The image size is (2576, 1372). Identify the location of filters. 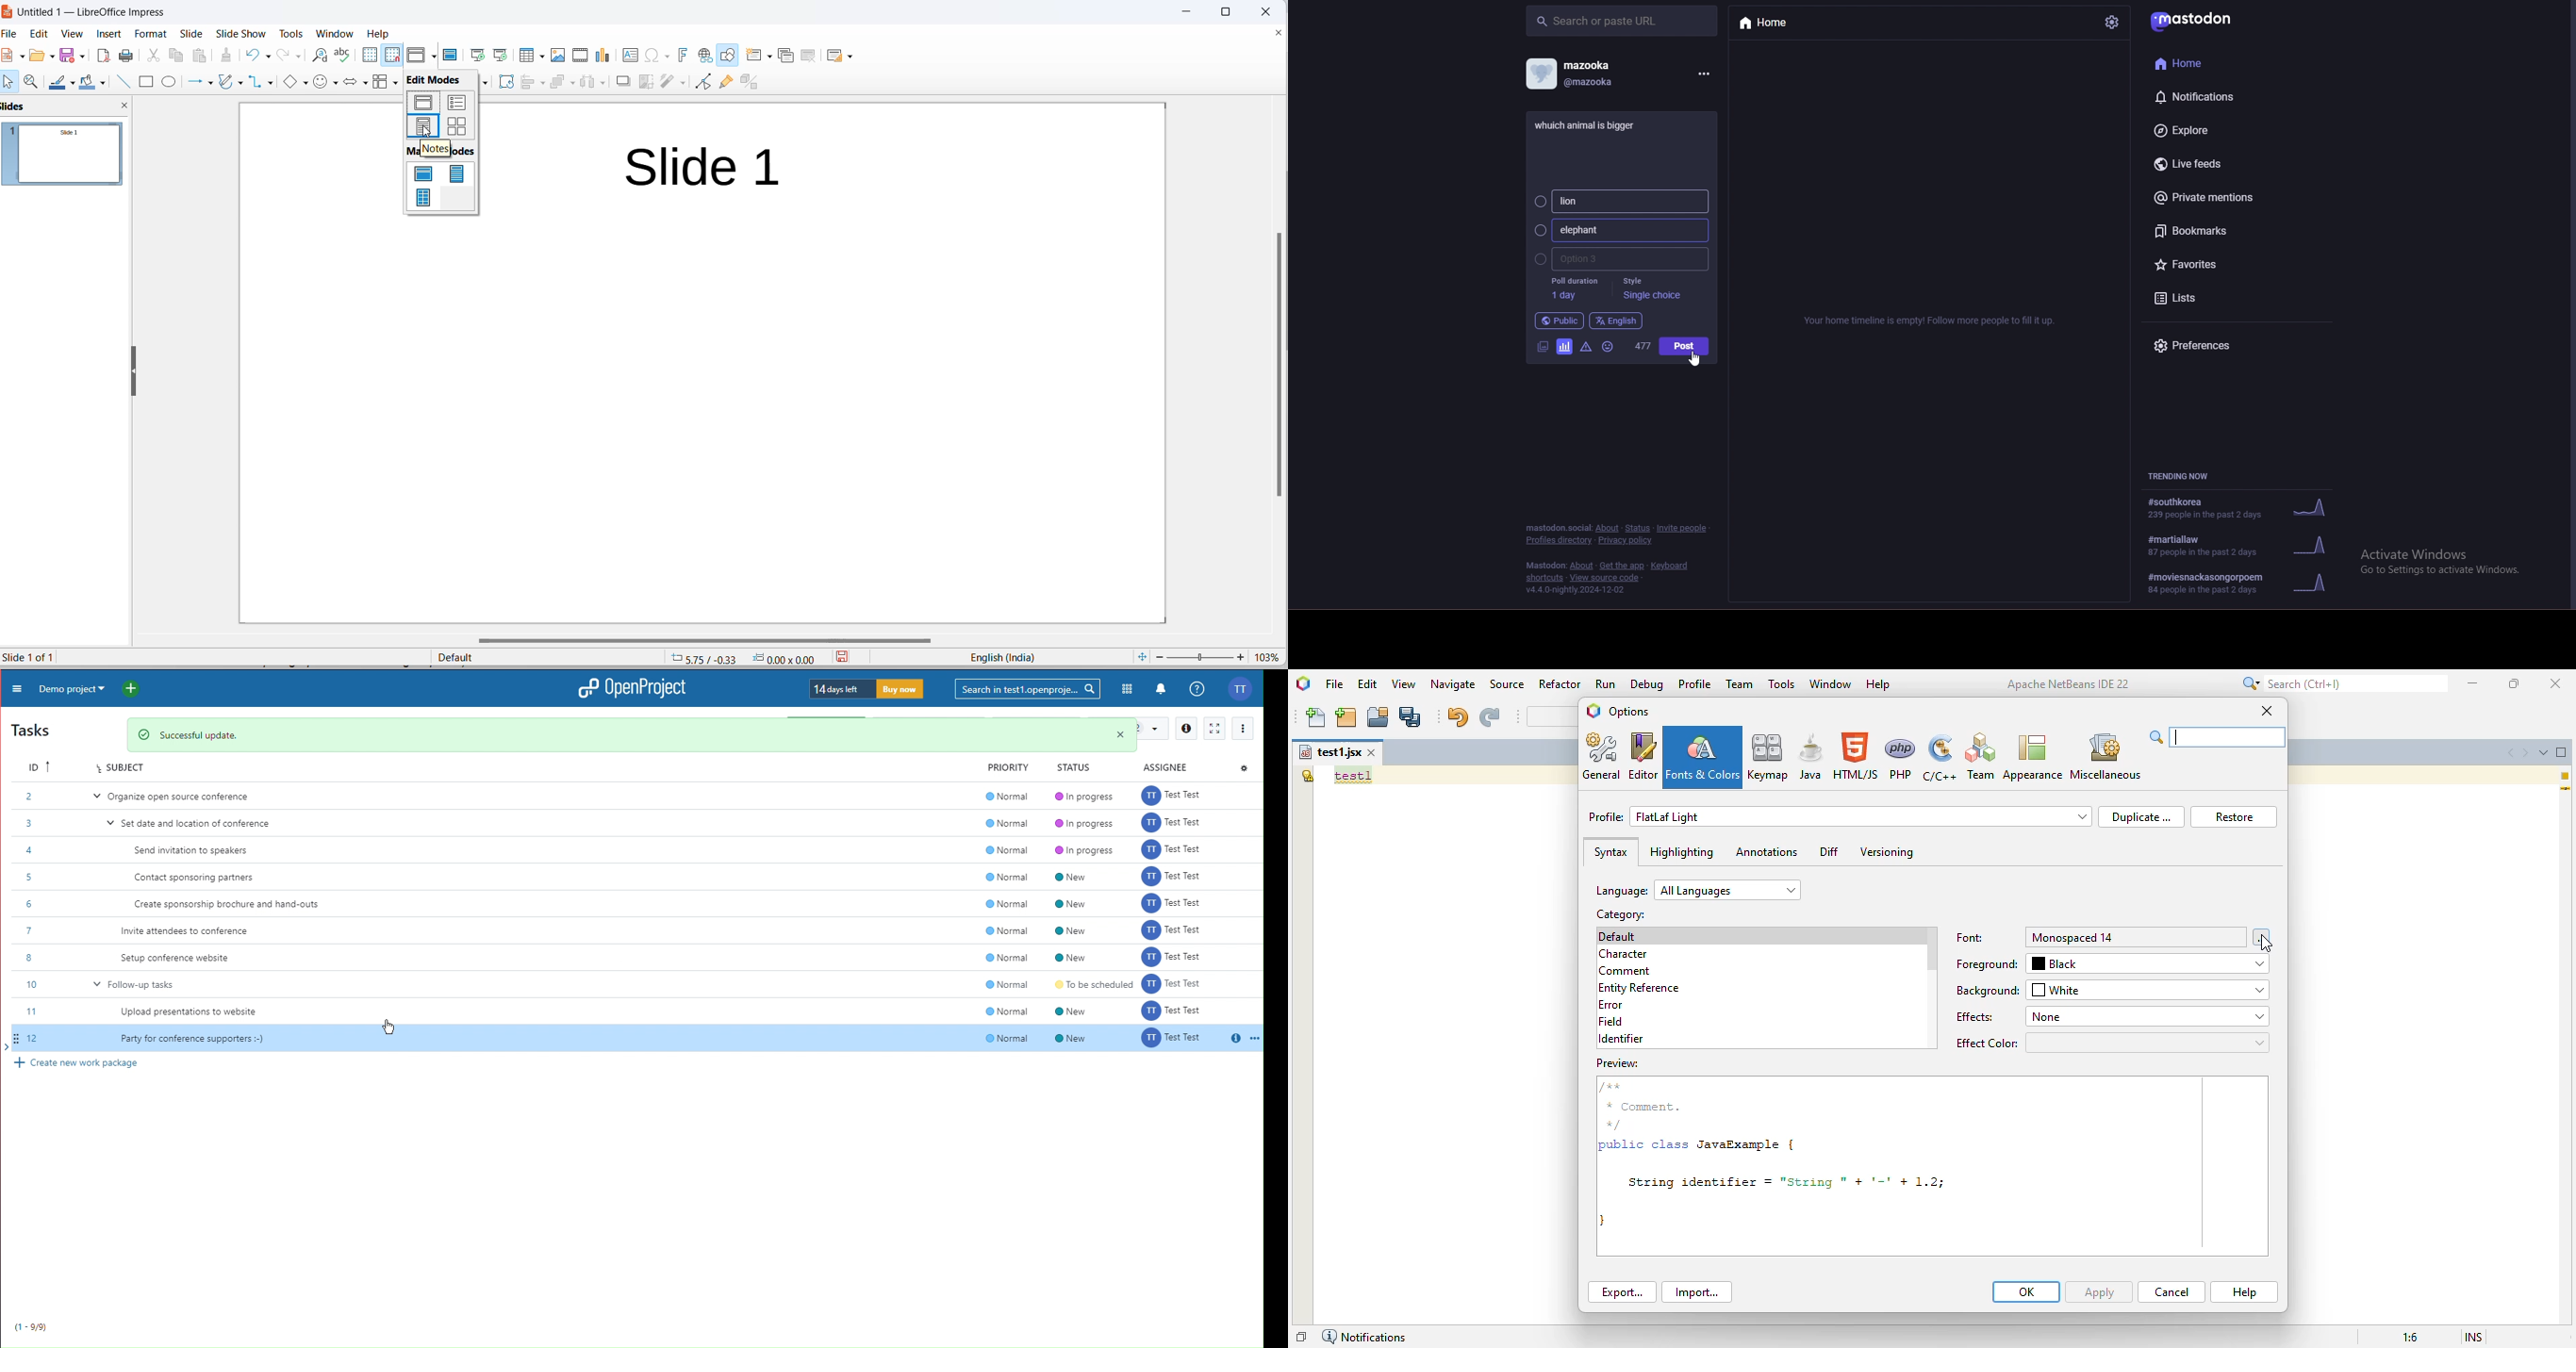
(665, 83).